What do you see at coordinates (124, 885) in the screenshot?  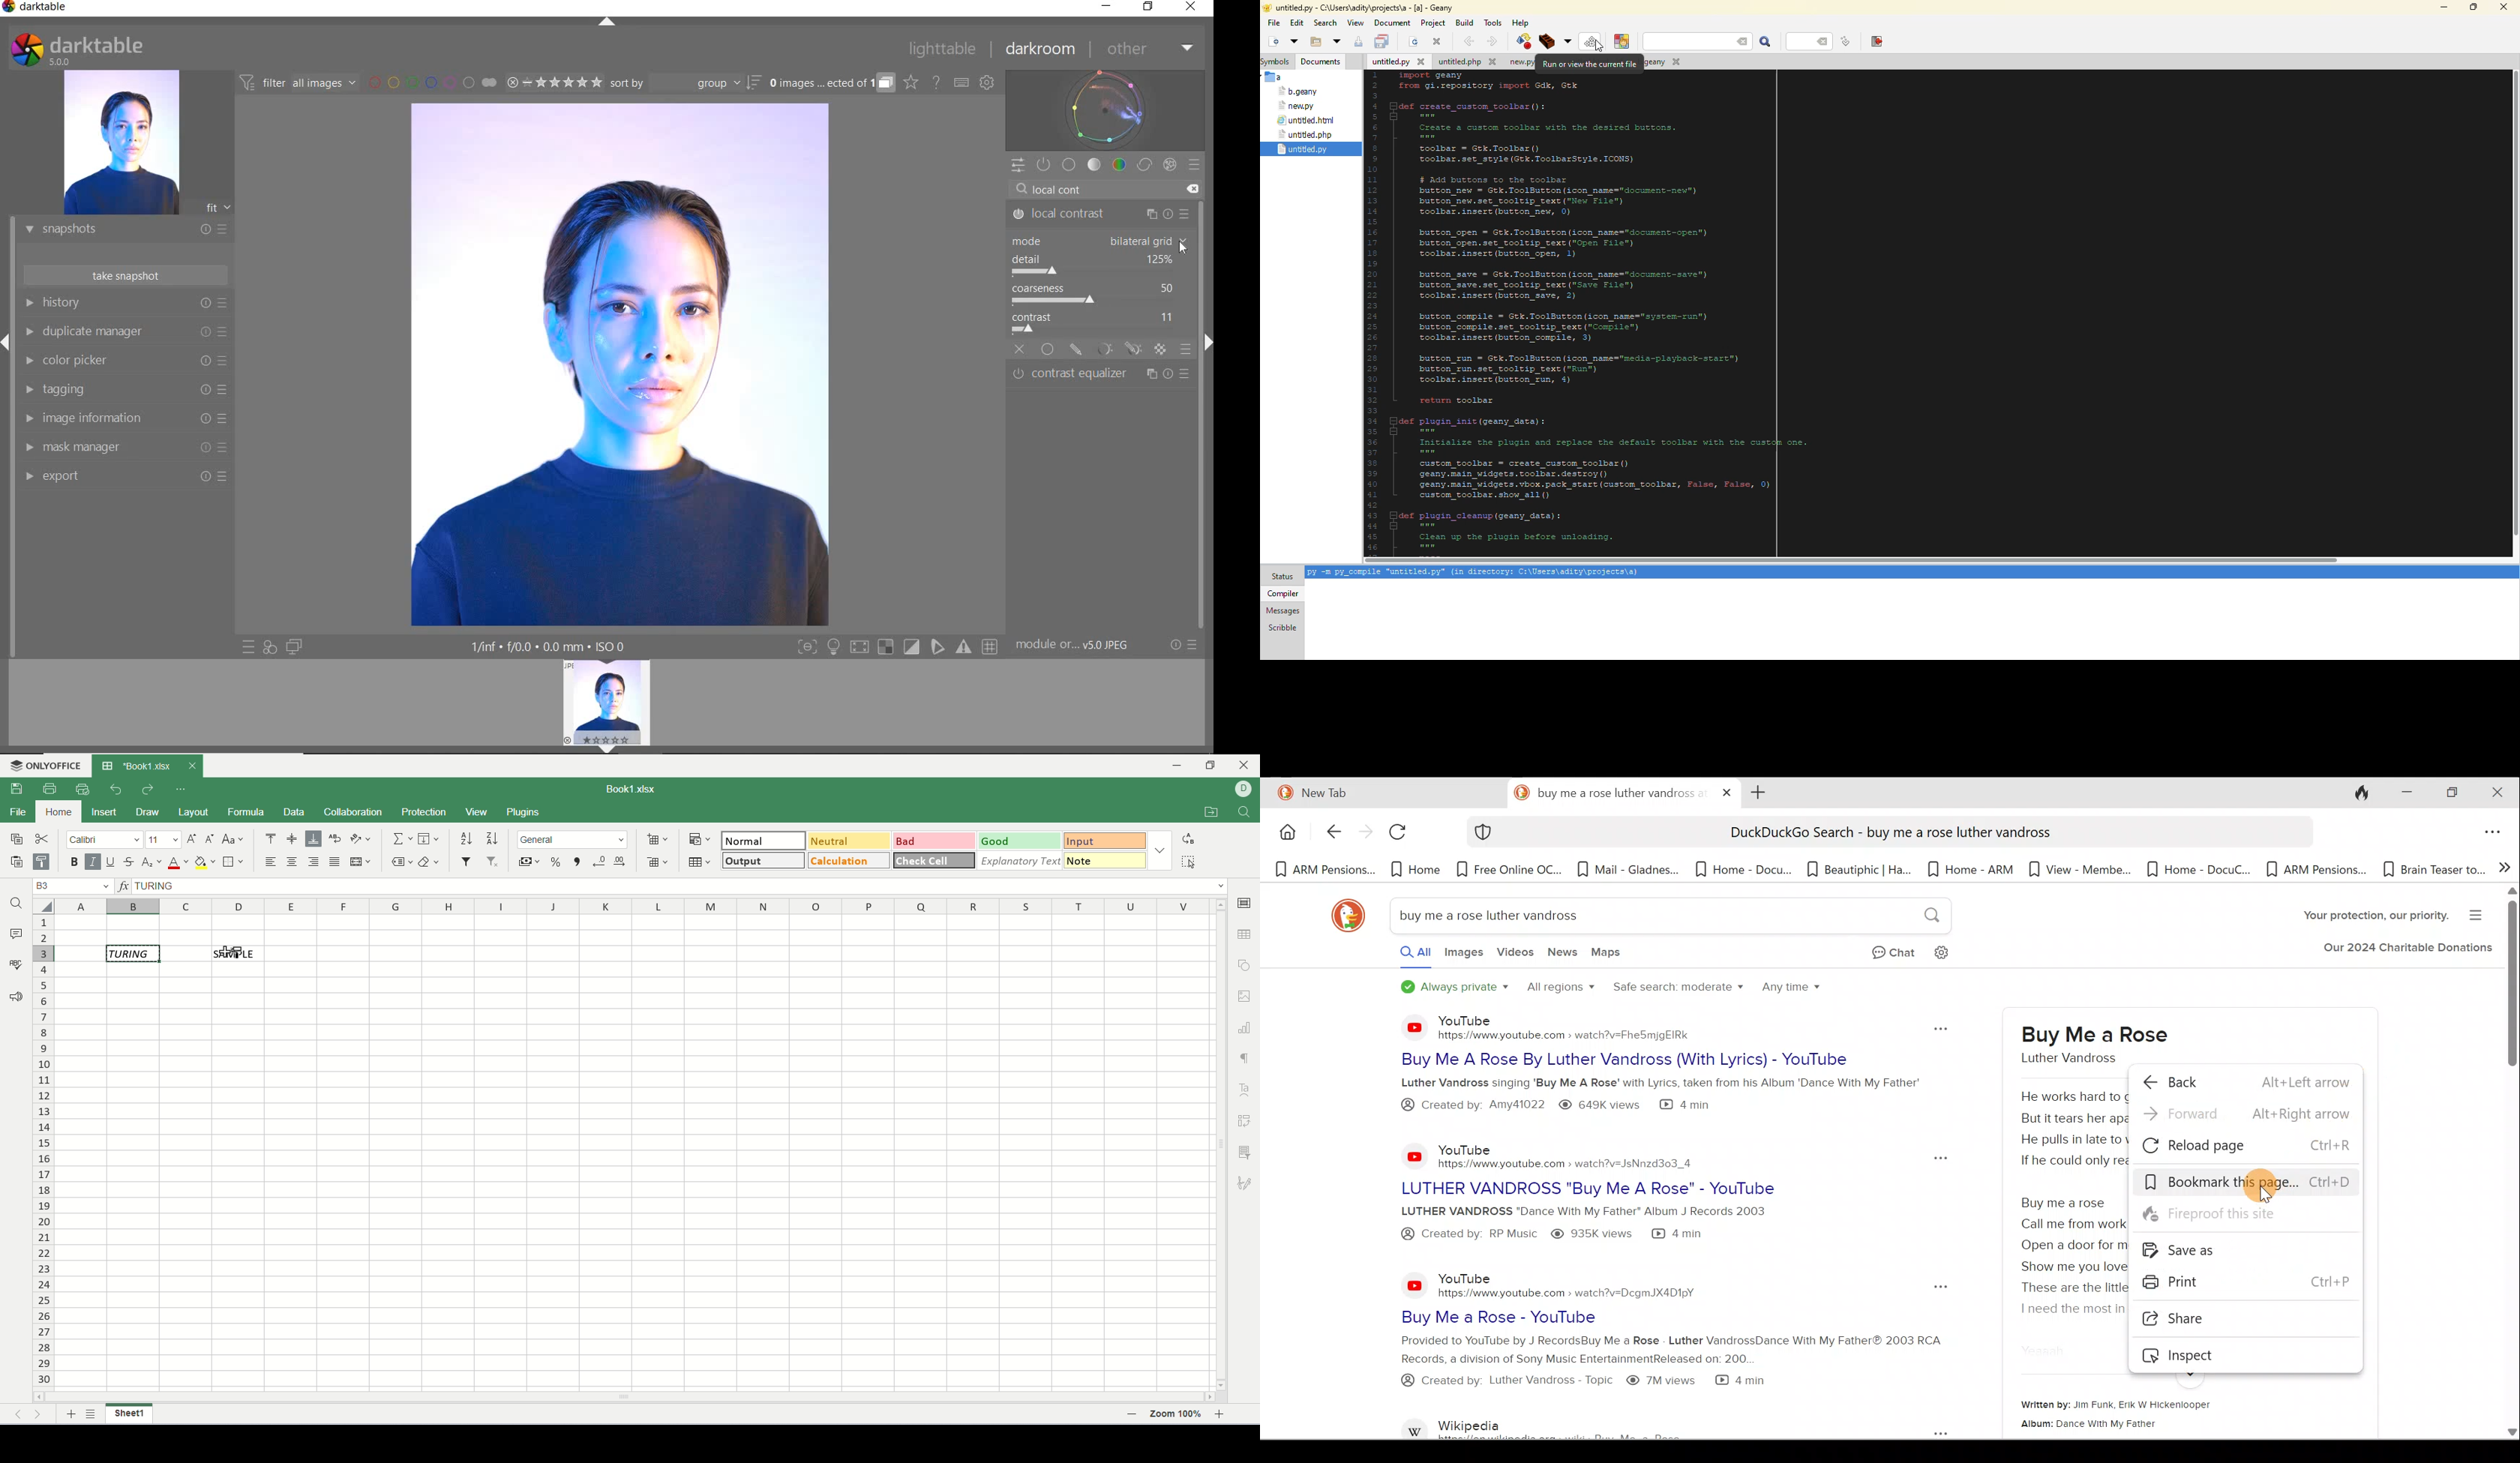 I see `insert function` at bounding box center [124, 885].